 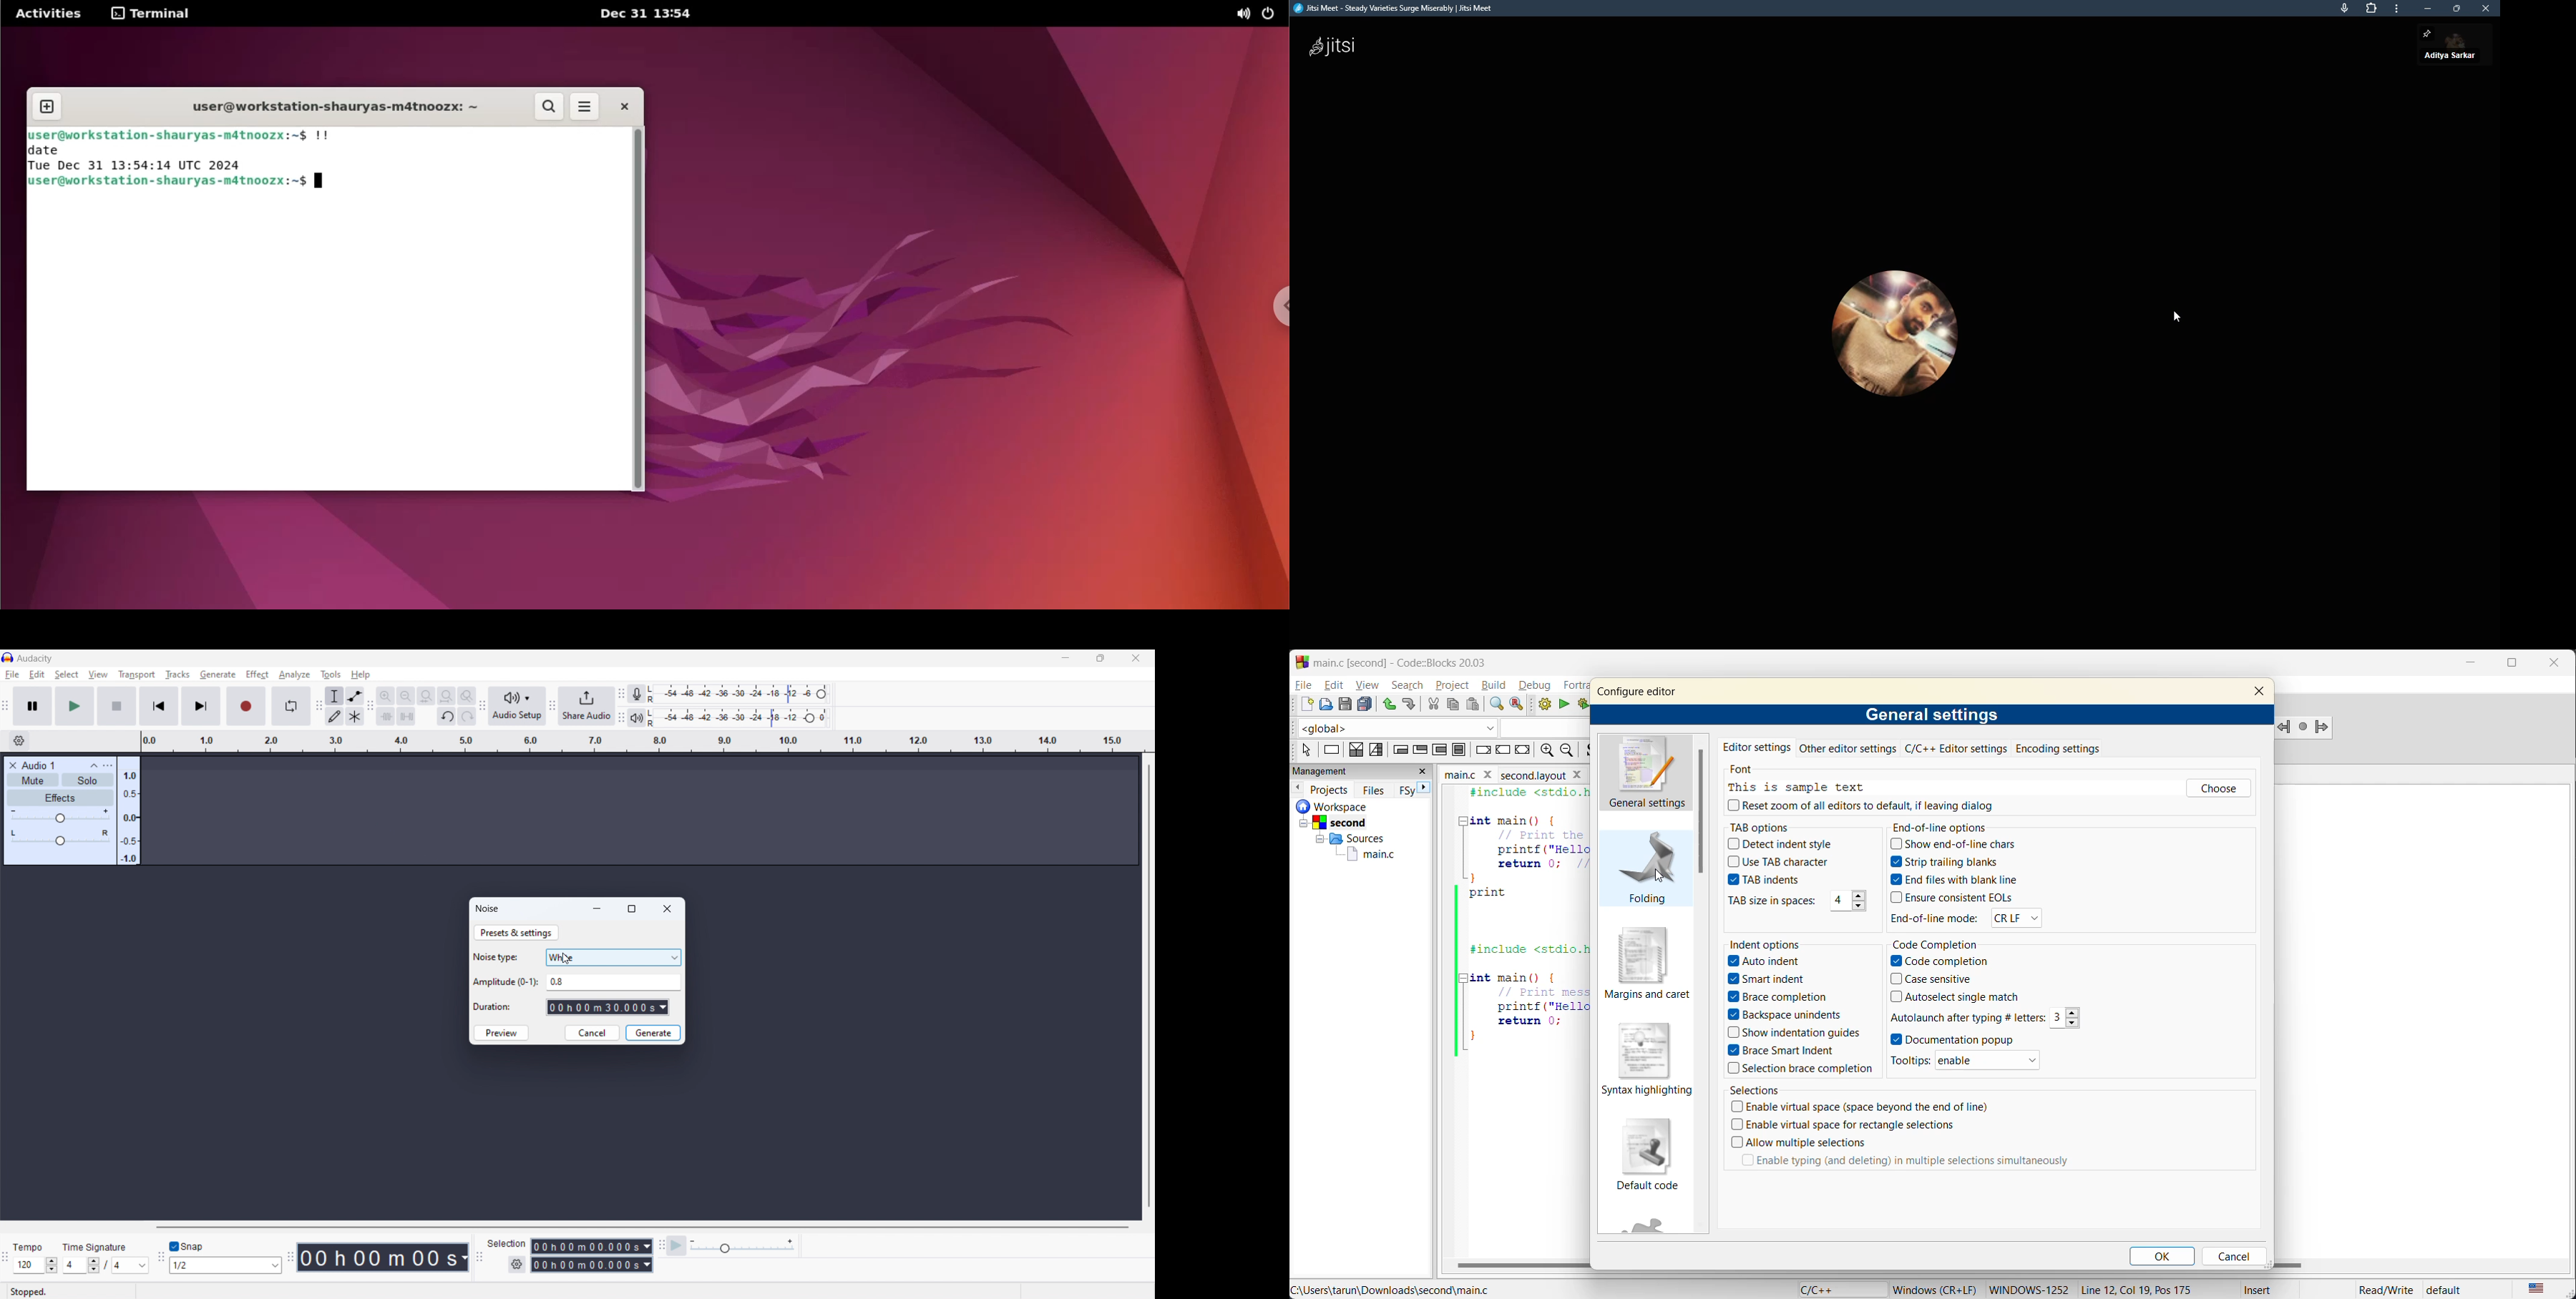 What do you see at coordinates (2031, 1288) in the screenshot?
I see `Windows-1252` at bounding box center [2031, 1288].